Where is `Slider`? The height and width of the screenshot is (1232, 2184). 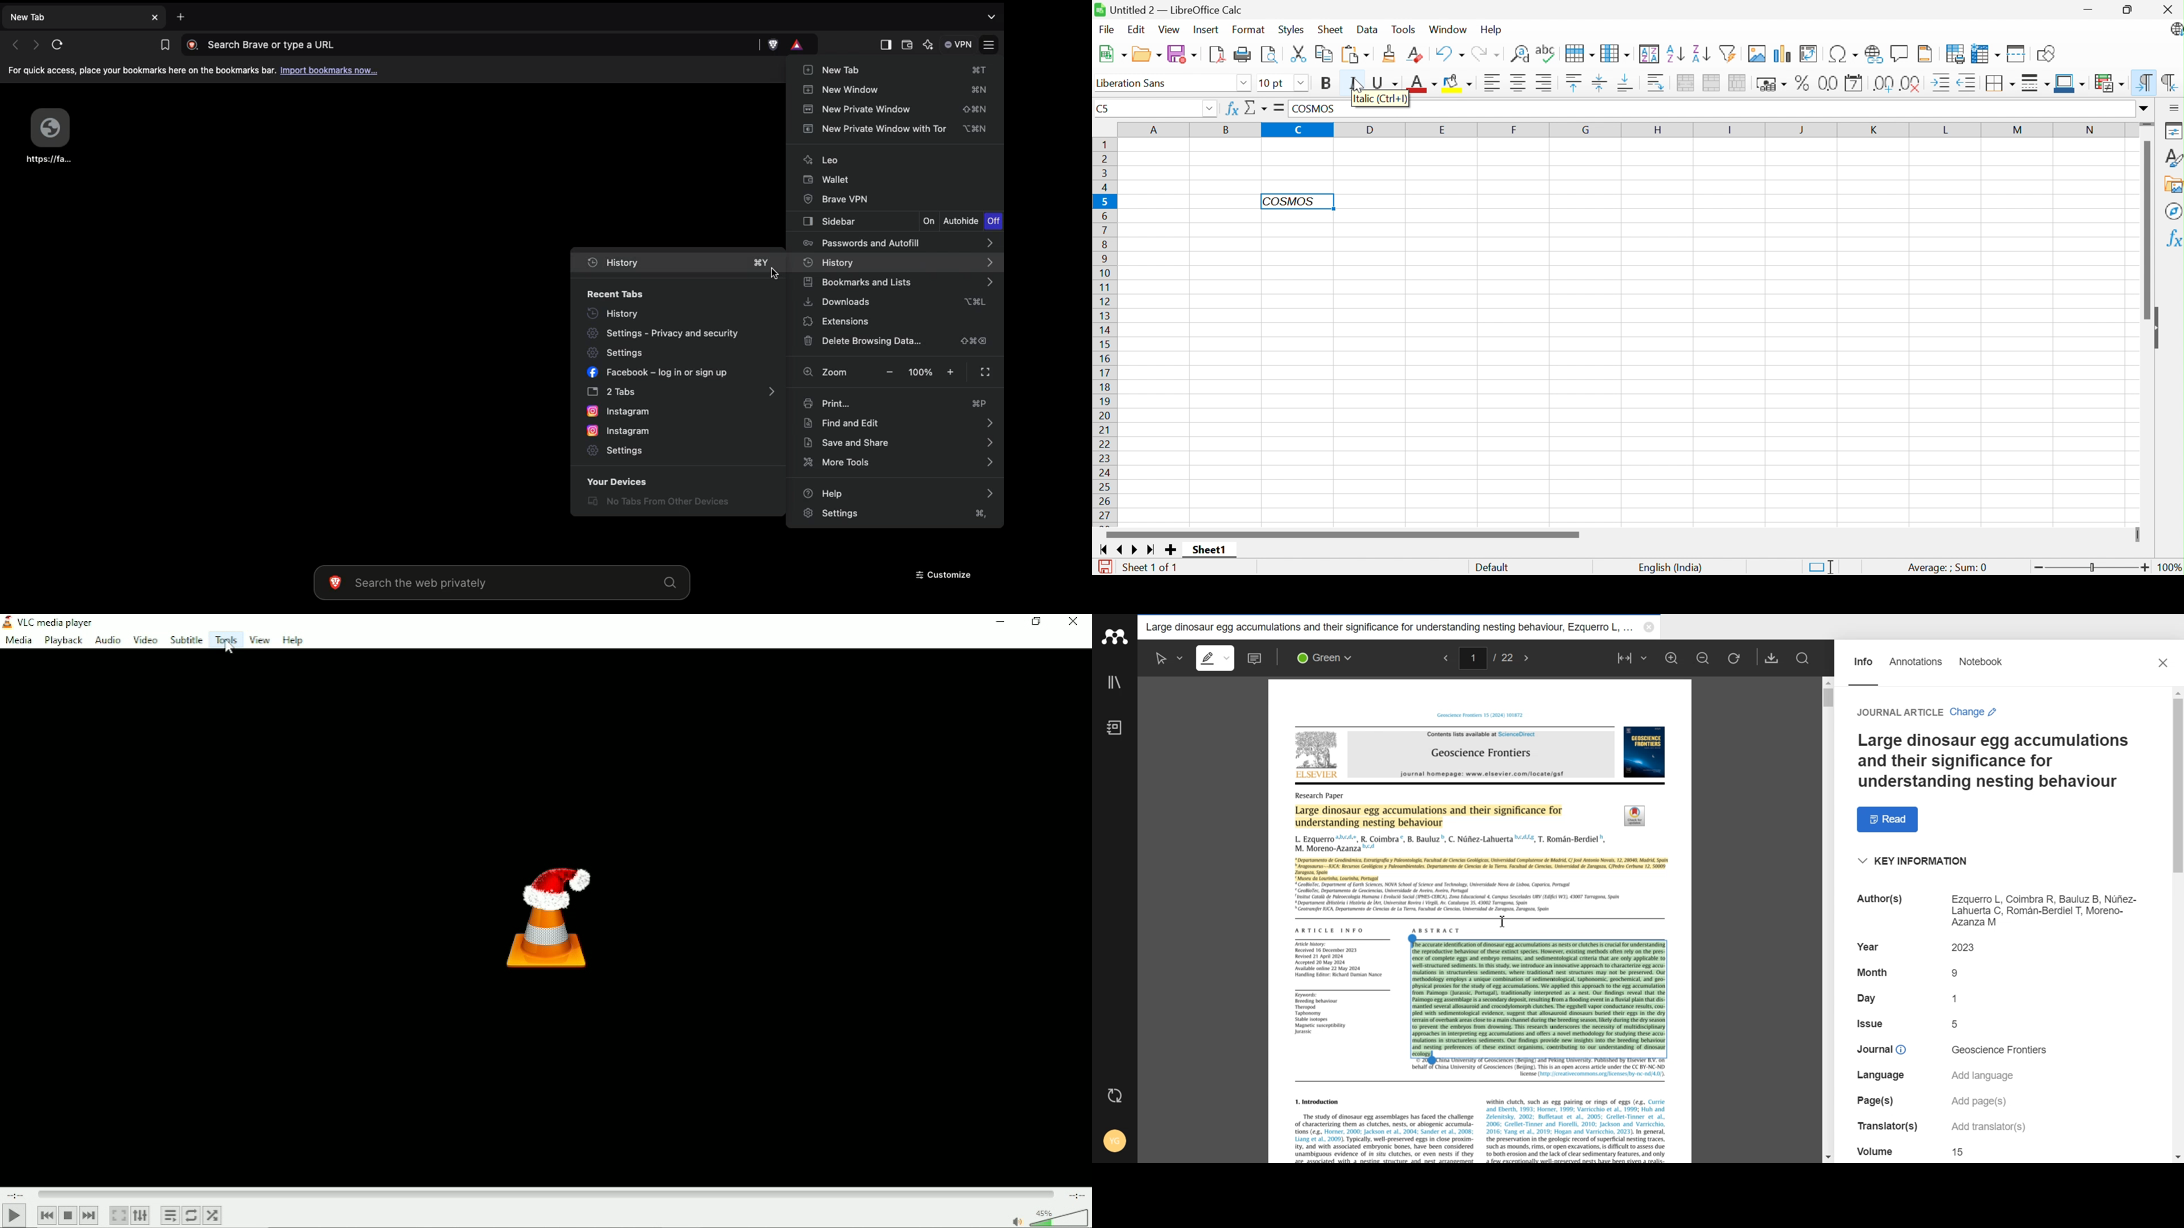 Slider is located at coordinates (2135, 535).